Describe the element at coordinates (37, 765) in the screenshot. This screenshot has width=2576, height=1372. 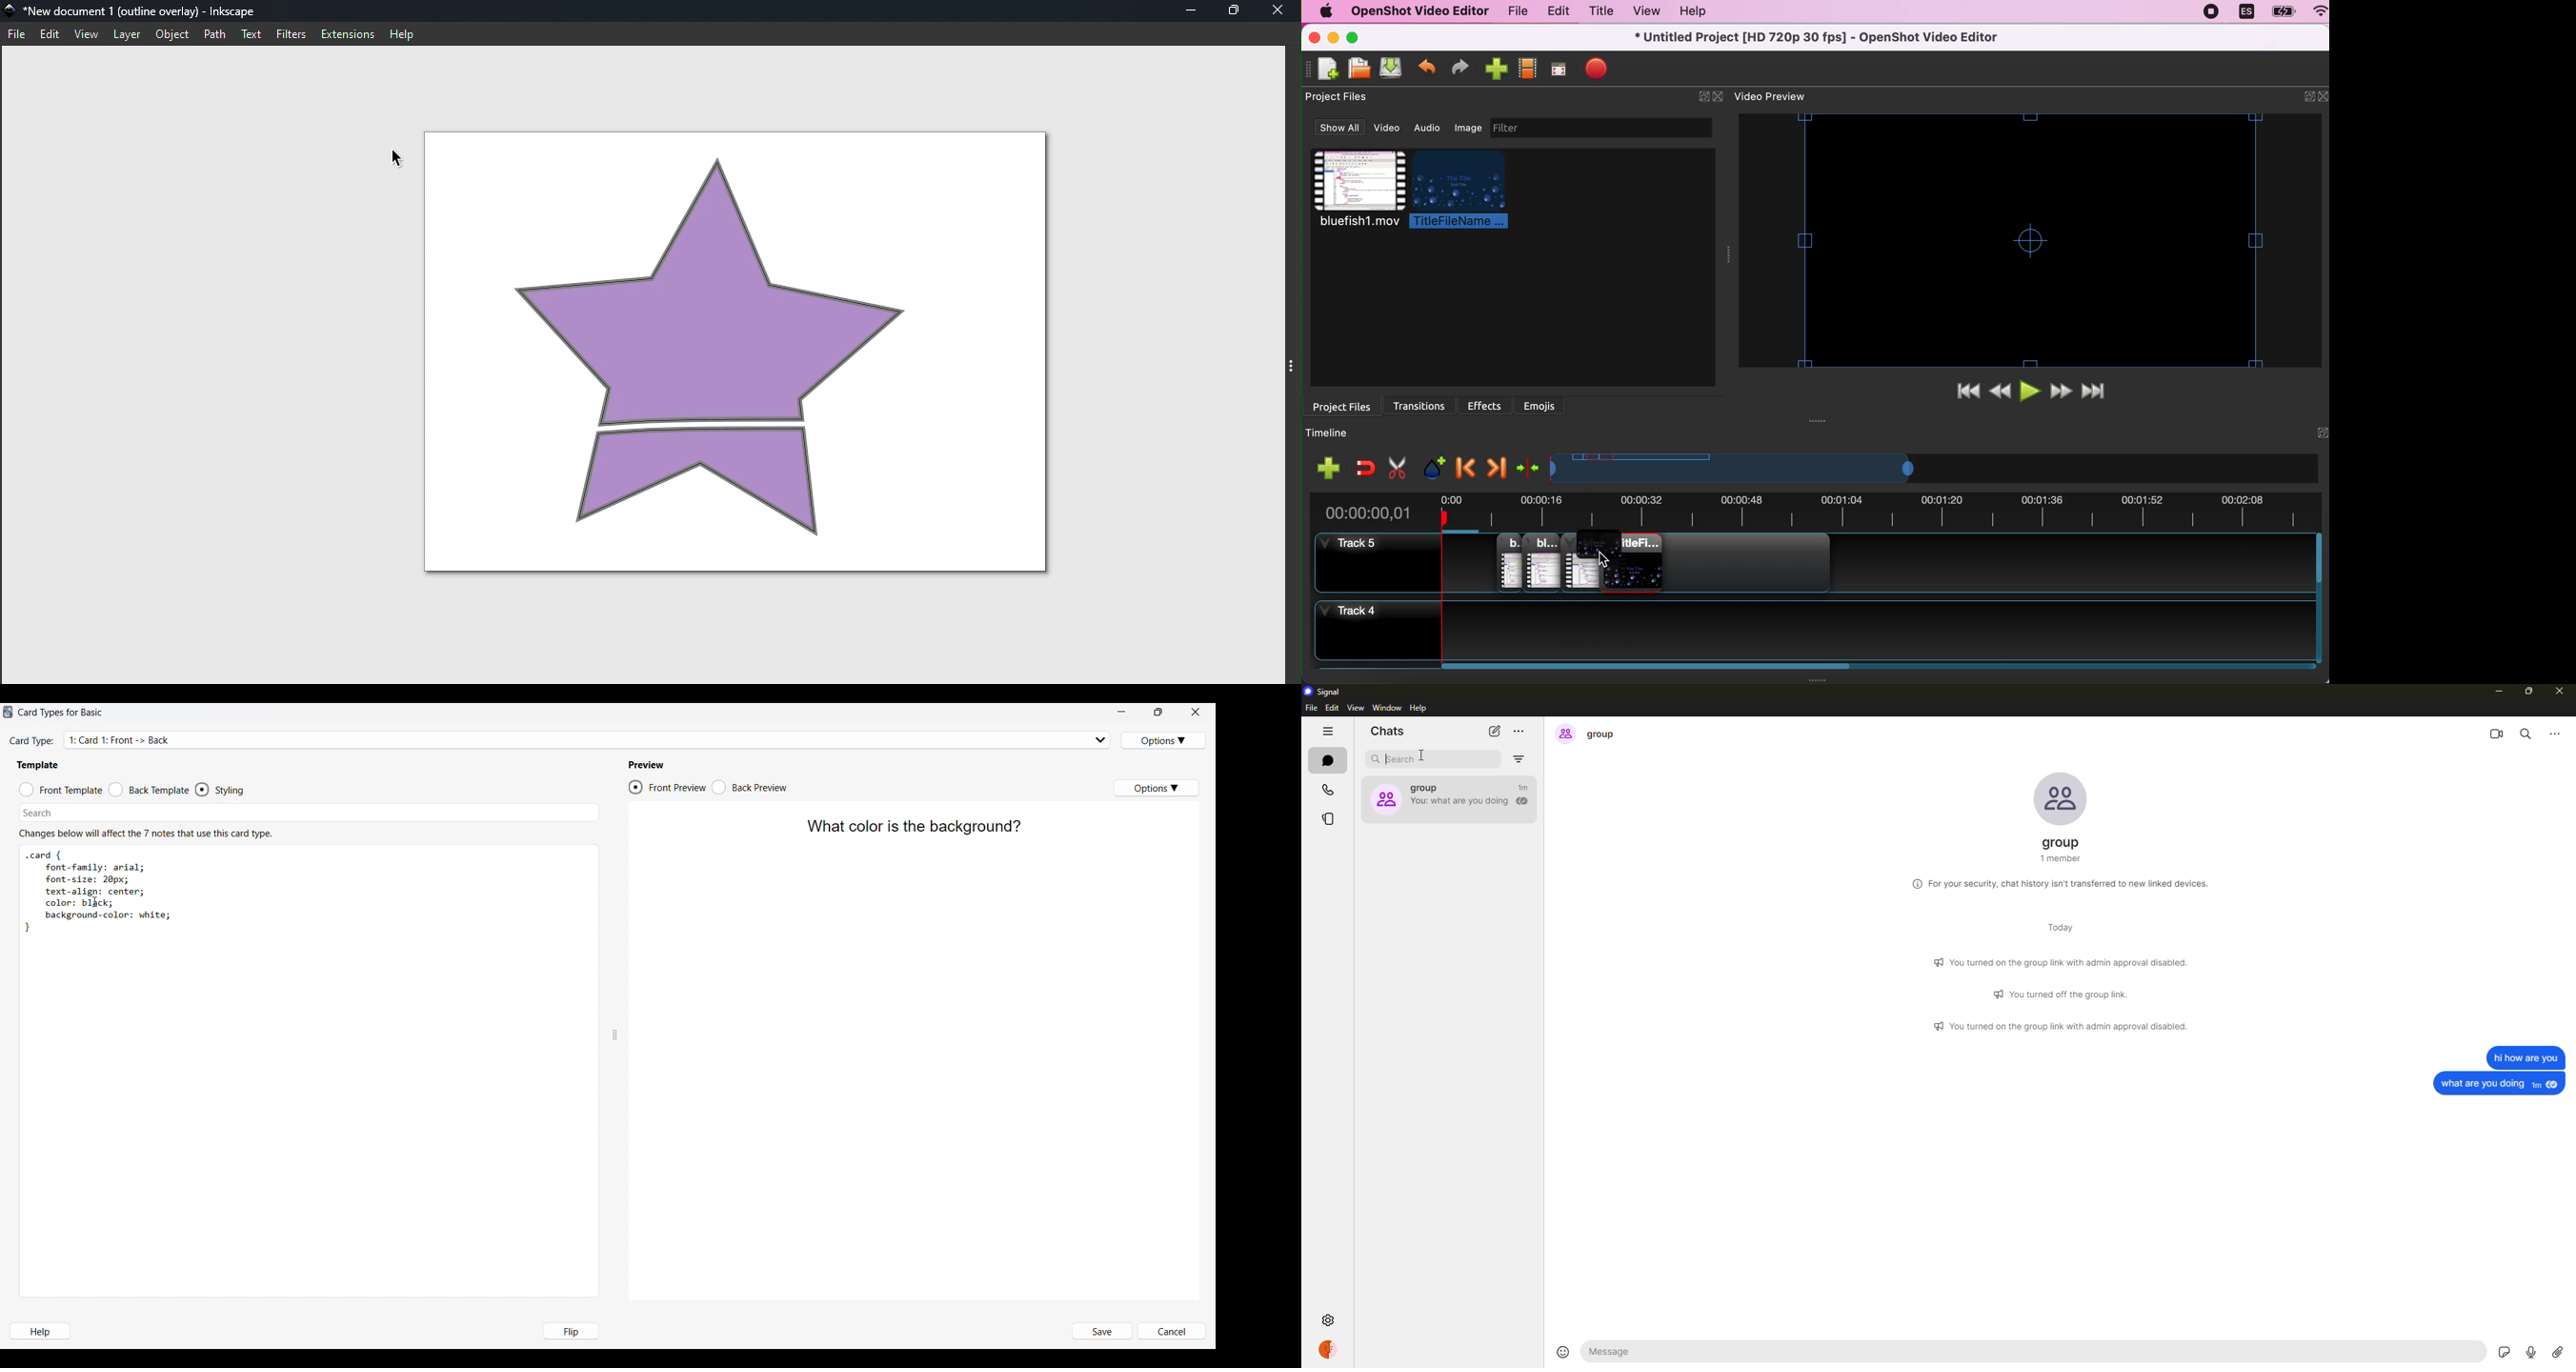
I see `Template section` at that location.